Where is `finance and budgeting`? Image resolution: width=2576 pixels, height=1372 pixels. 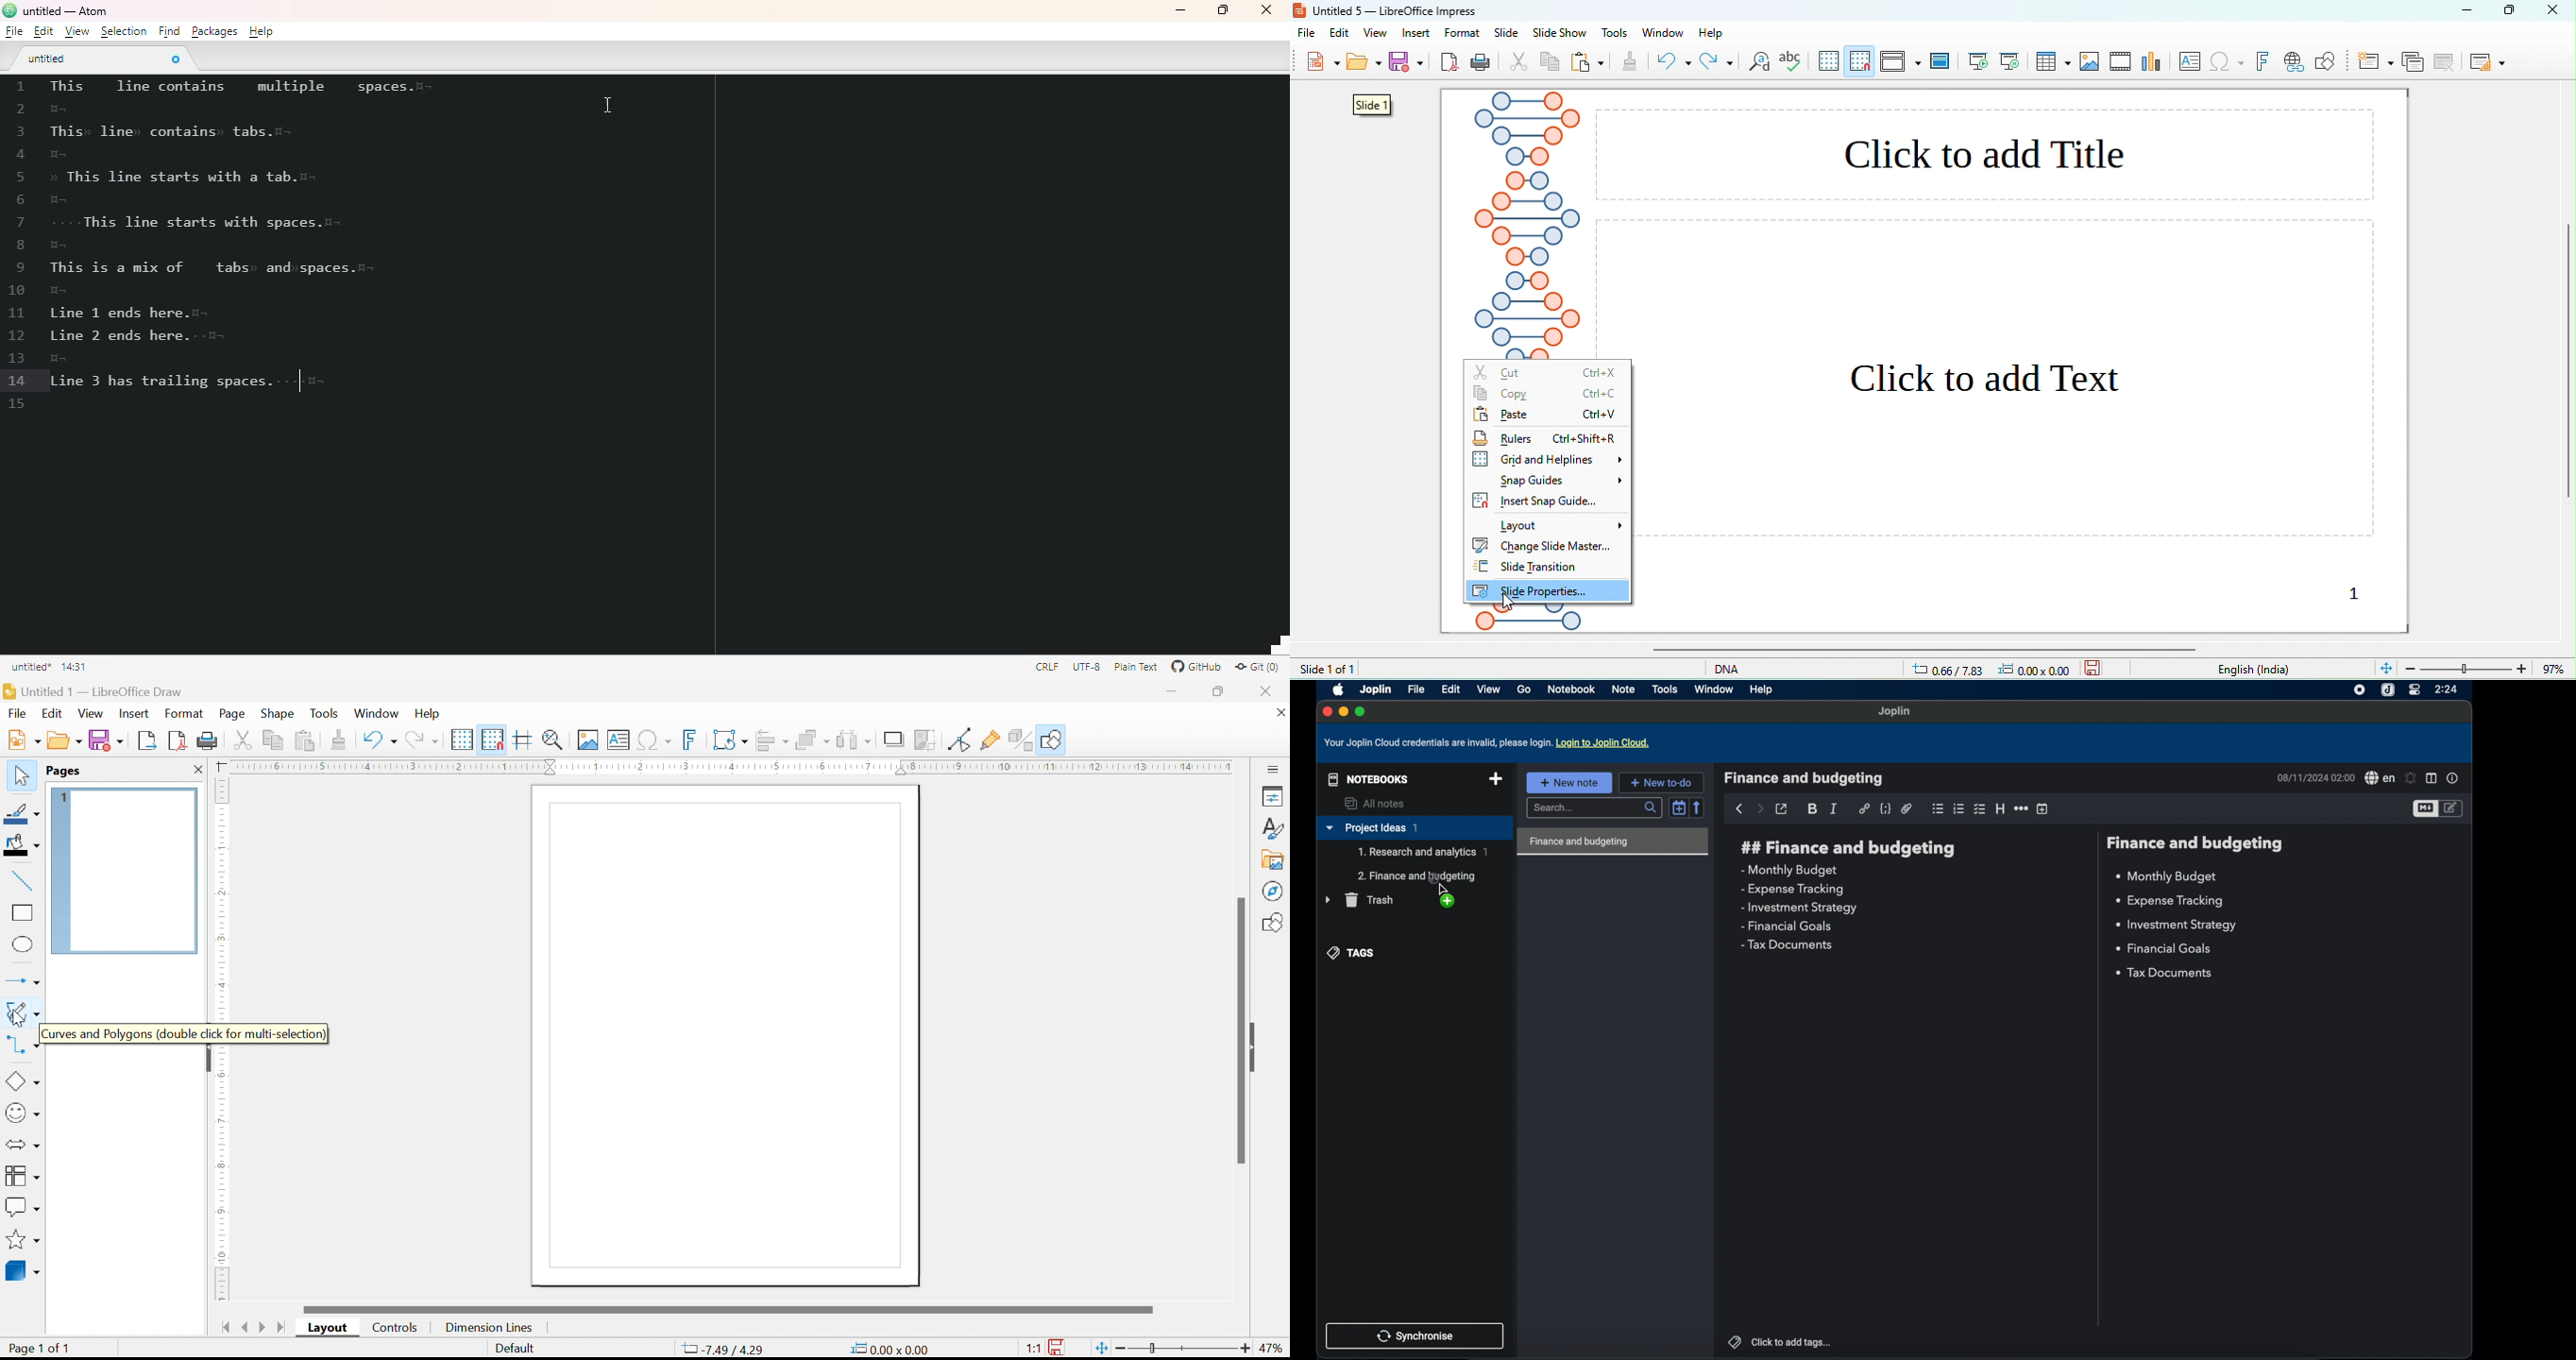
finance and budgeting is located at coordinates (2196, 844).